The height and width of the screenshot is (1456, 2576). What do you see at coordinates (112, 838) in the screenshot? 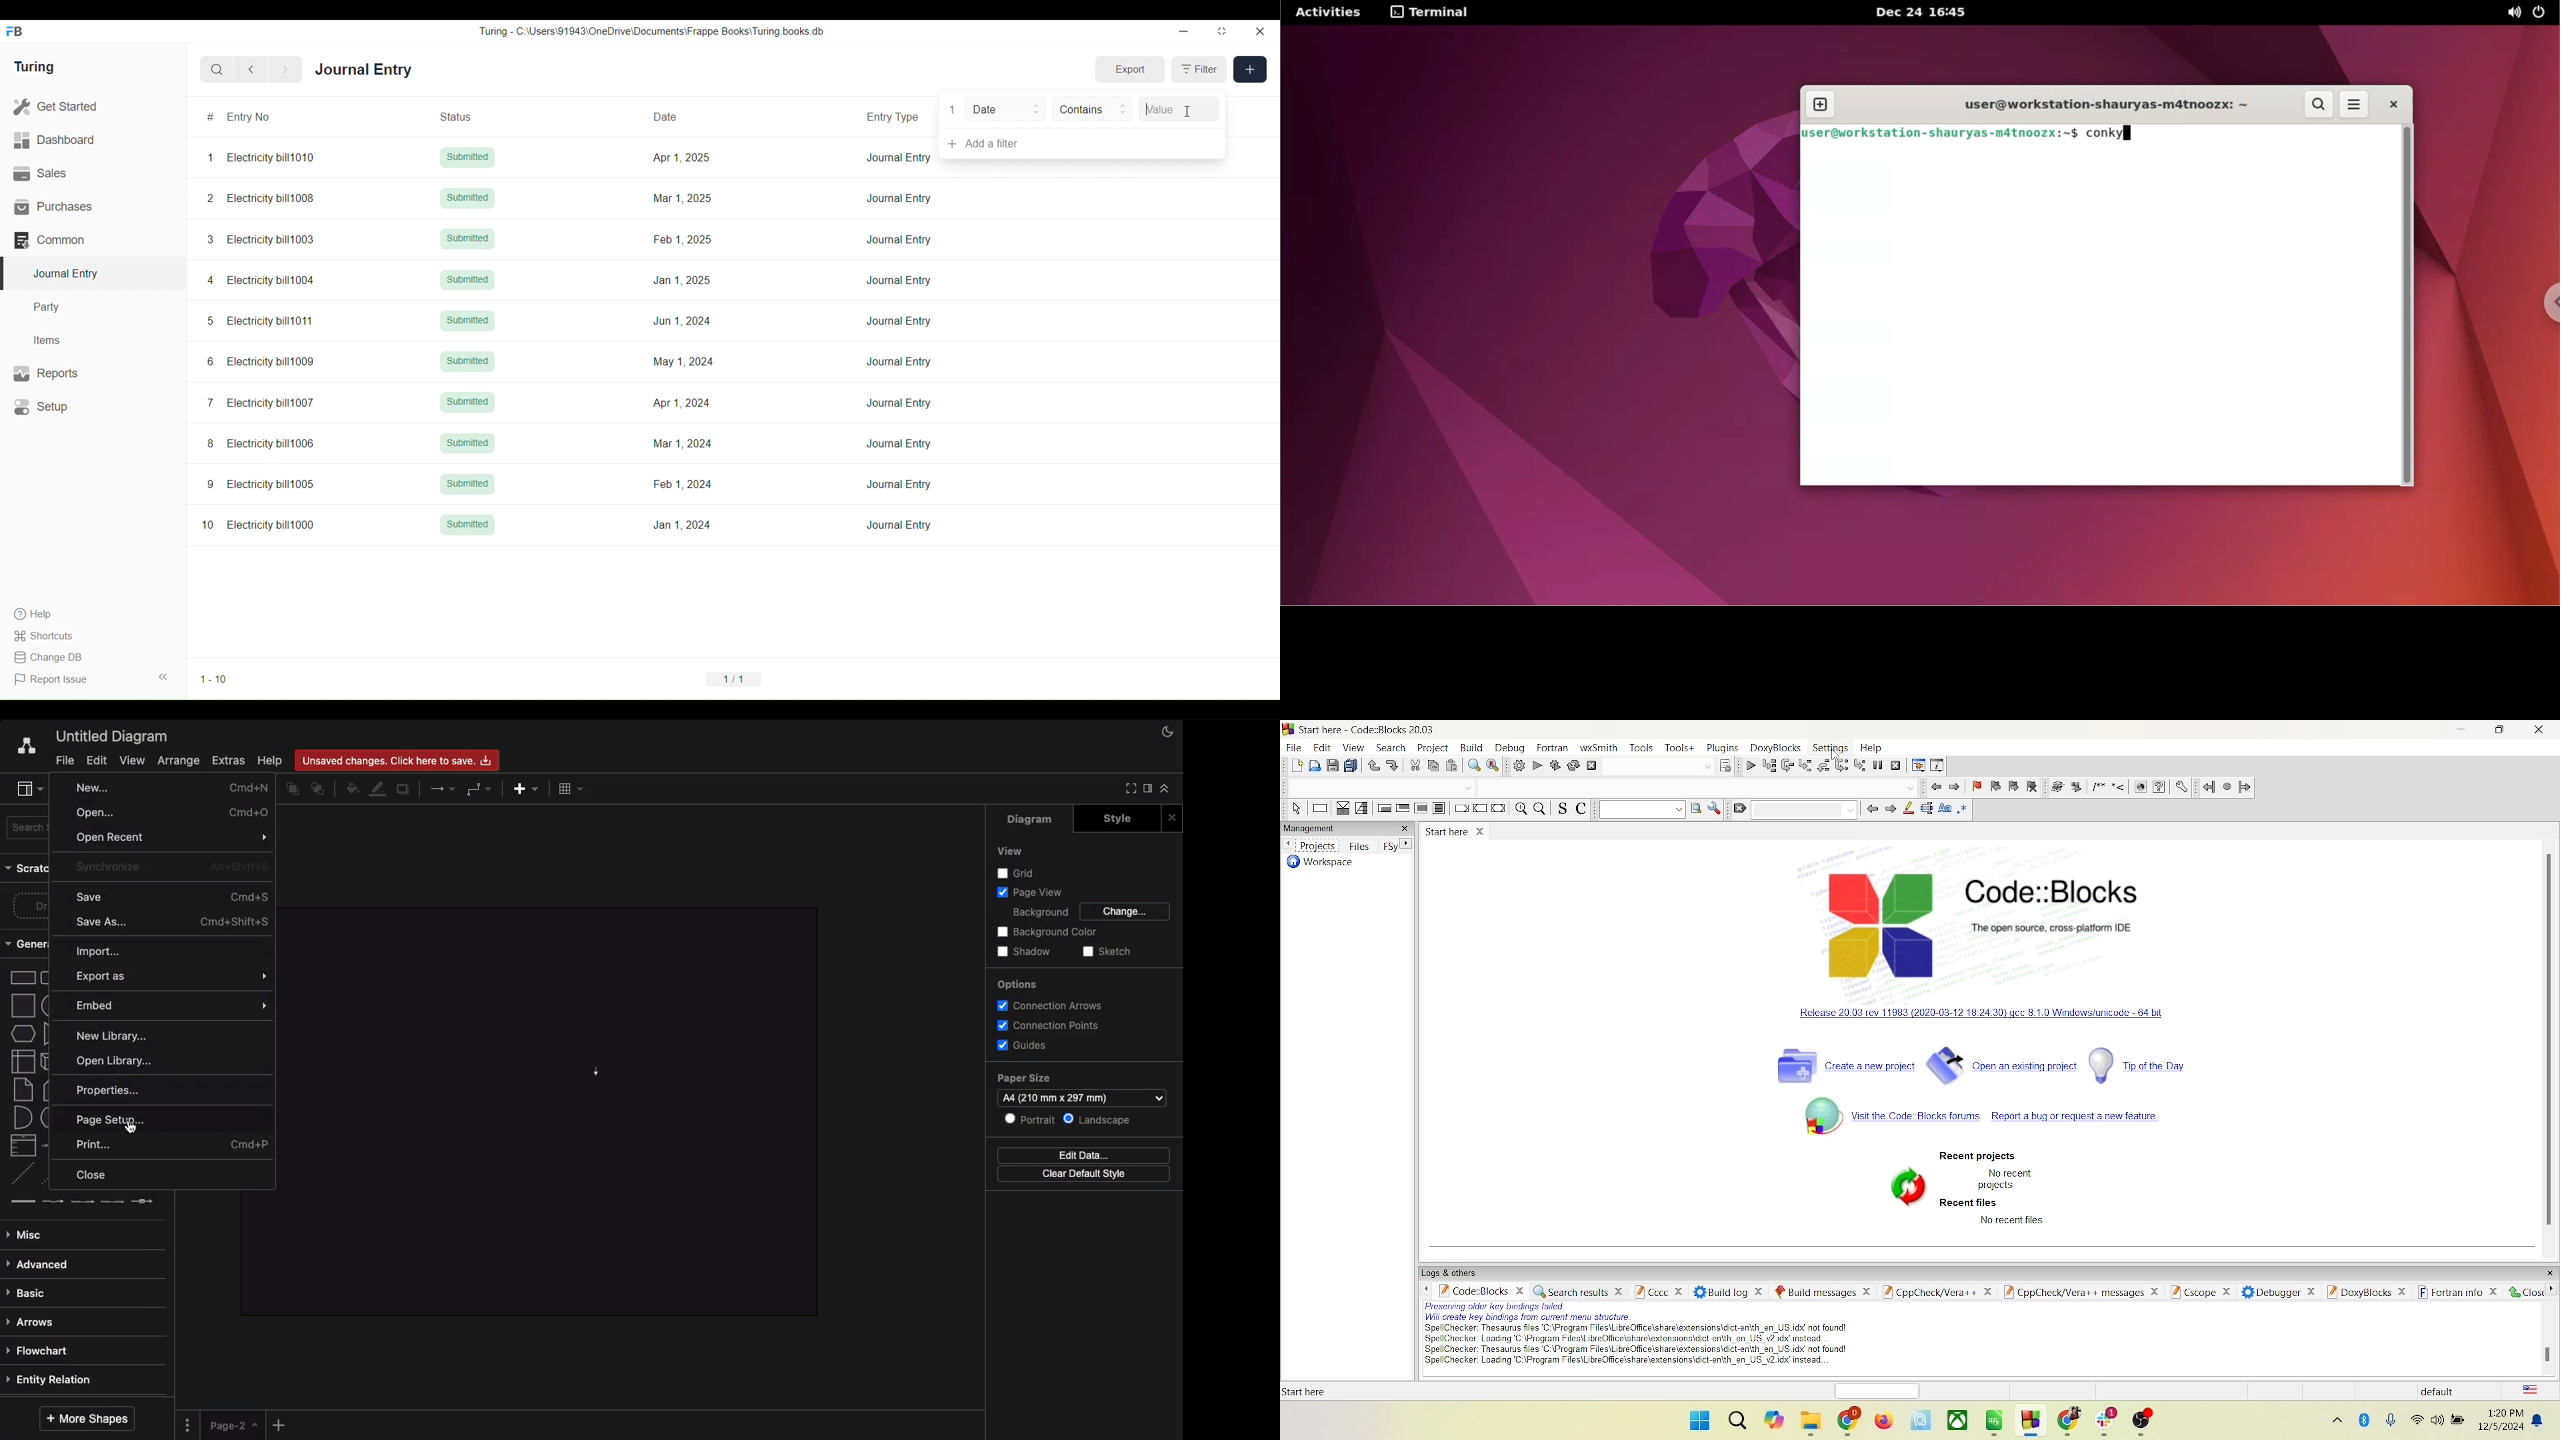
I see `Open Recents` at bounding box center [112, 838].